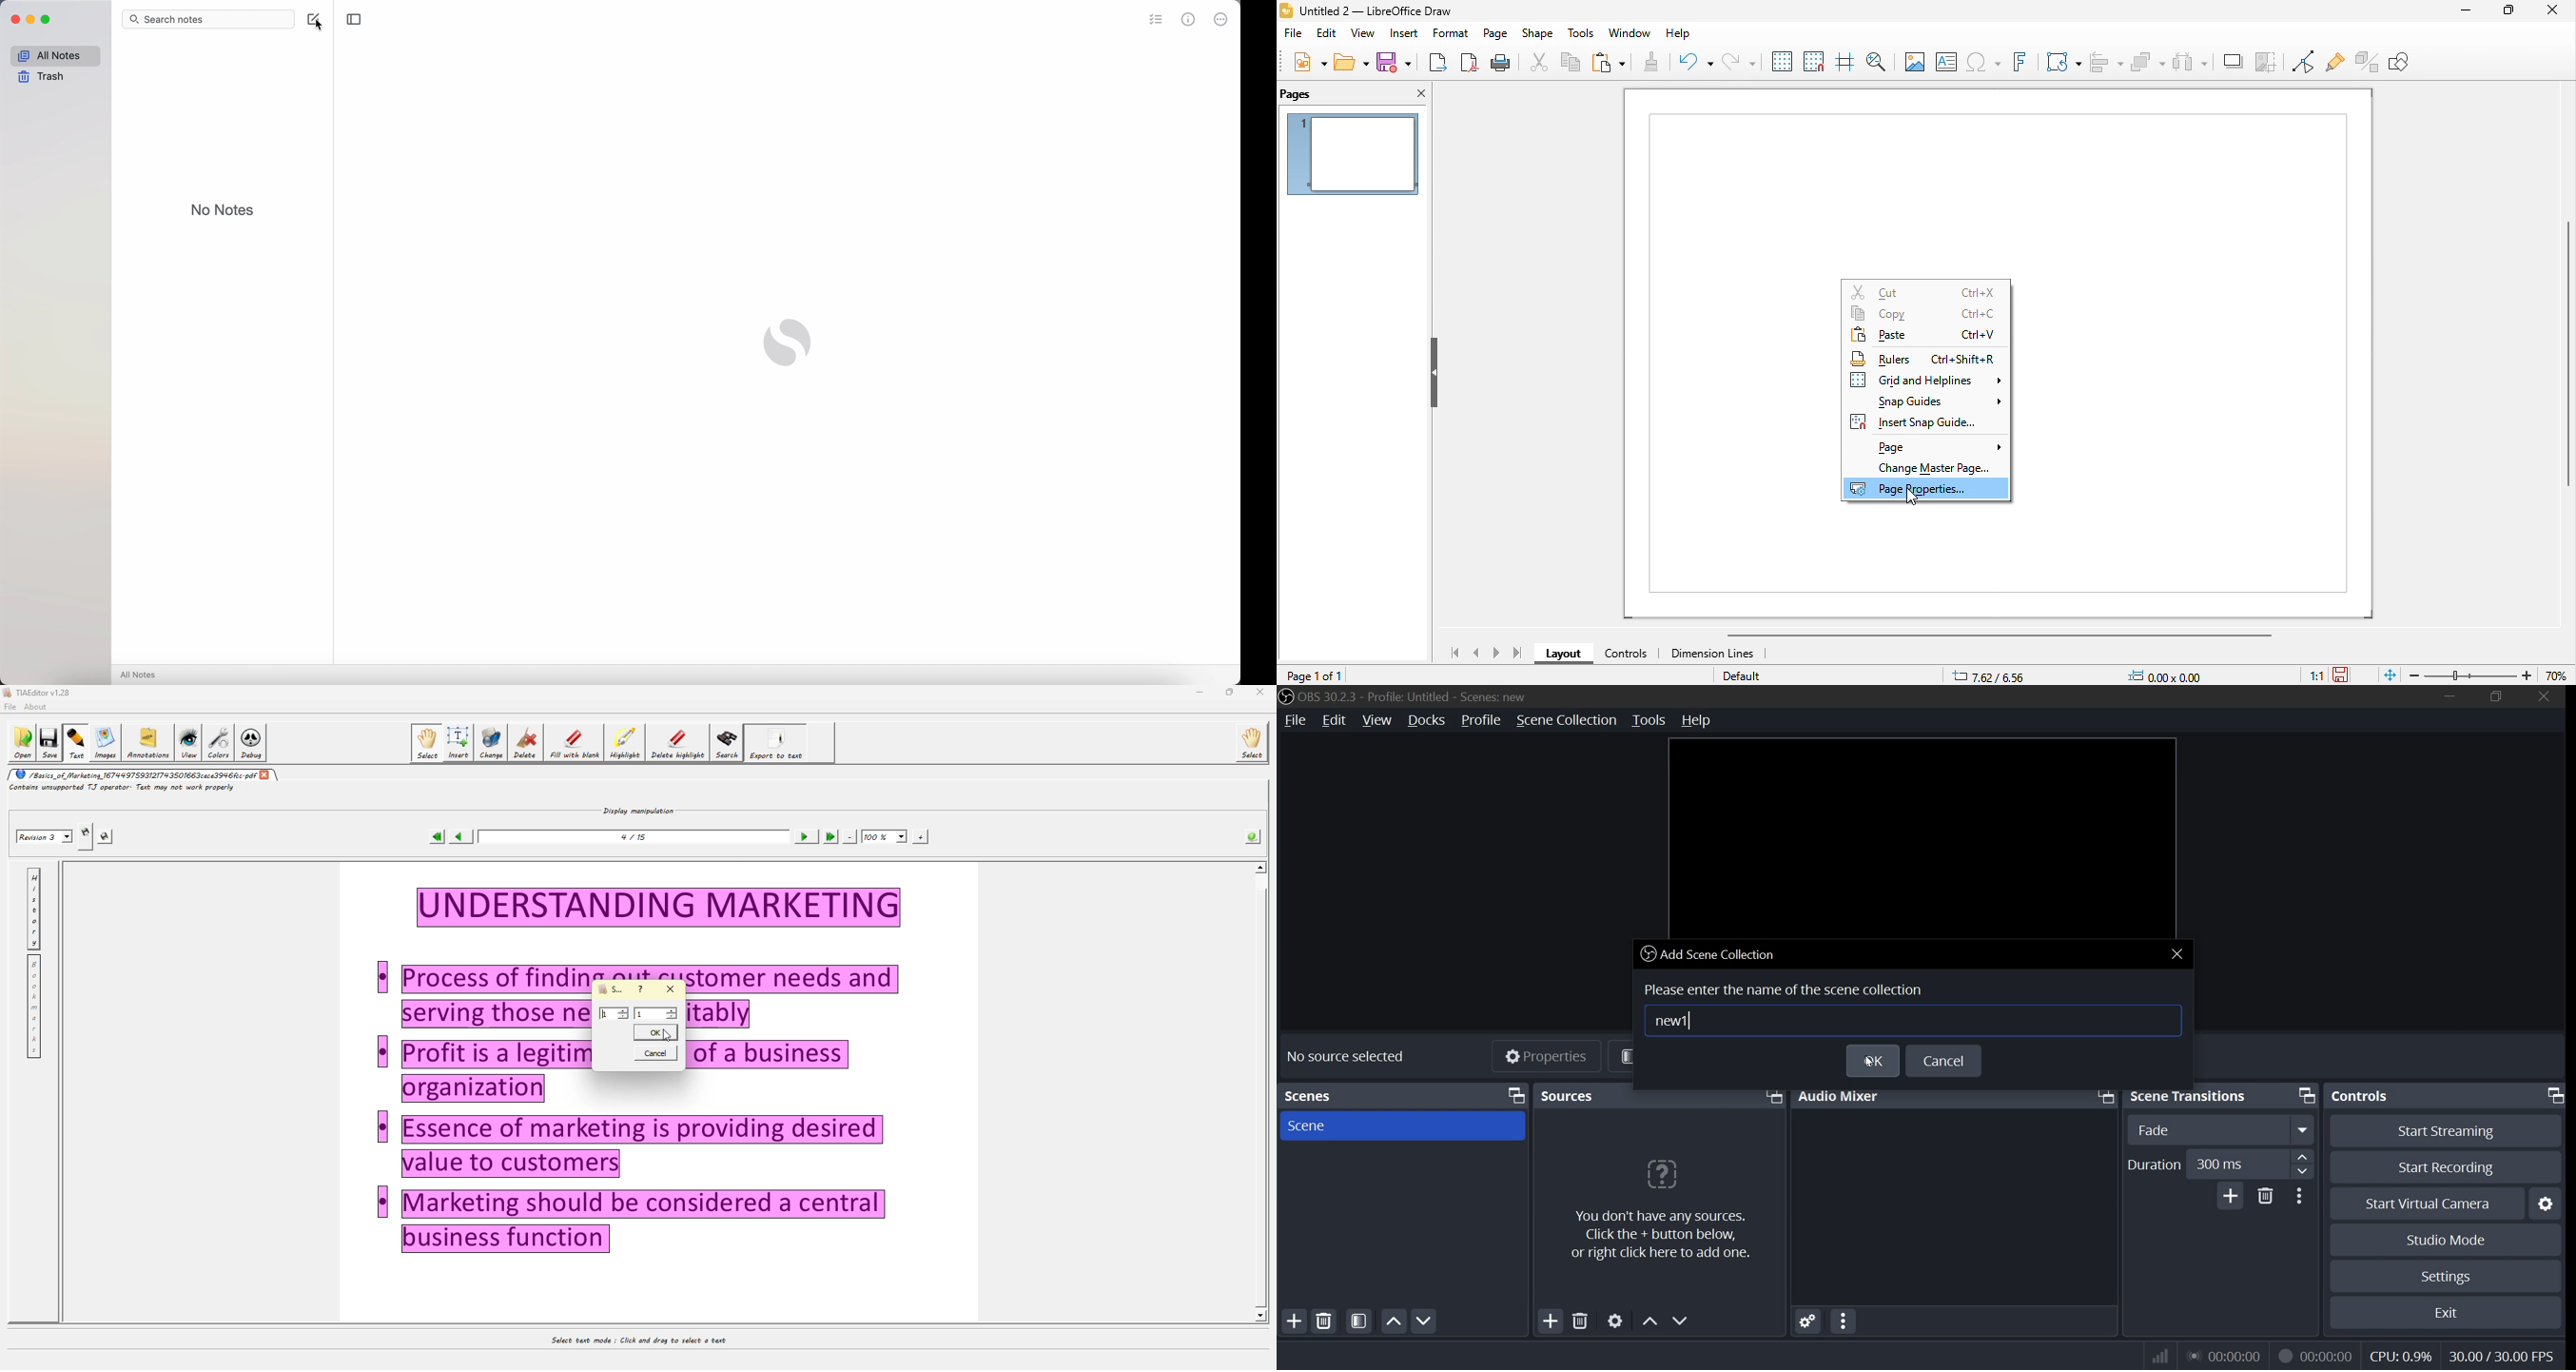 Image resolution: width=2576 pixels, height=1372 pixels. Describe the element at coordinates (2106, 61) in the screenshot. I see `align objects` at that location.